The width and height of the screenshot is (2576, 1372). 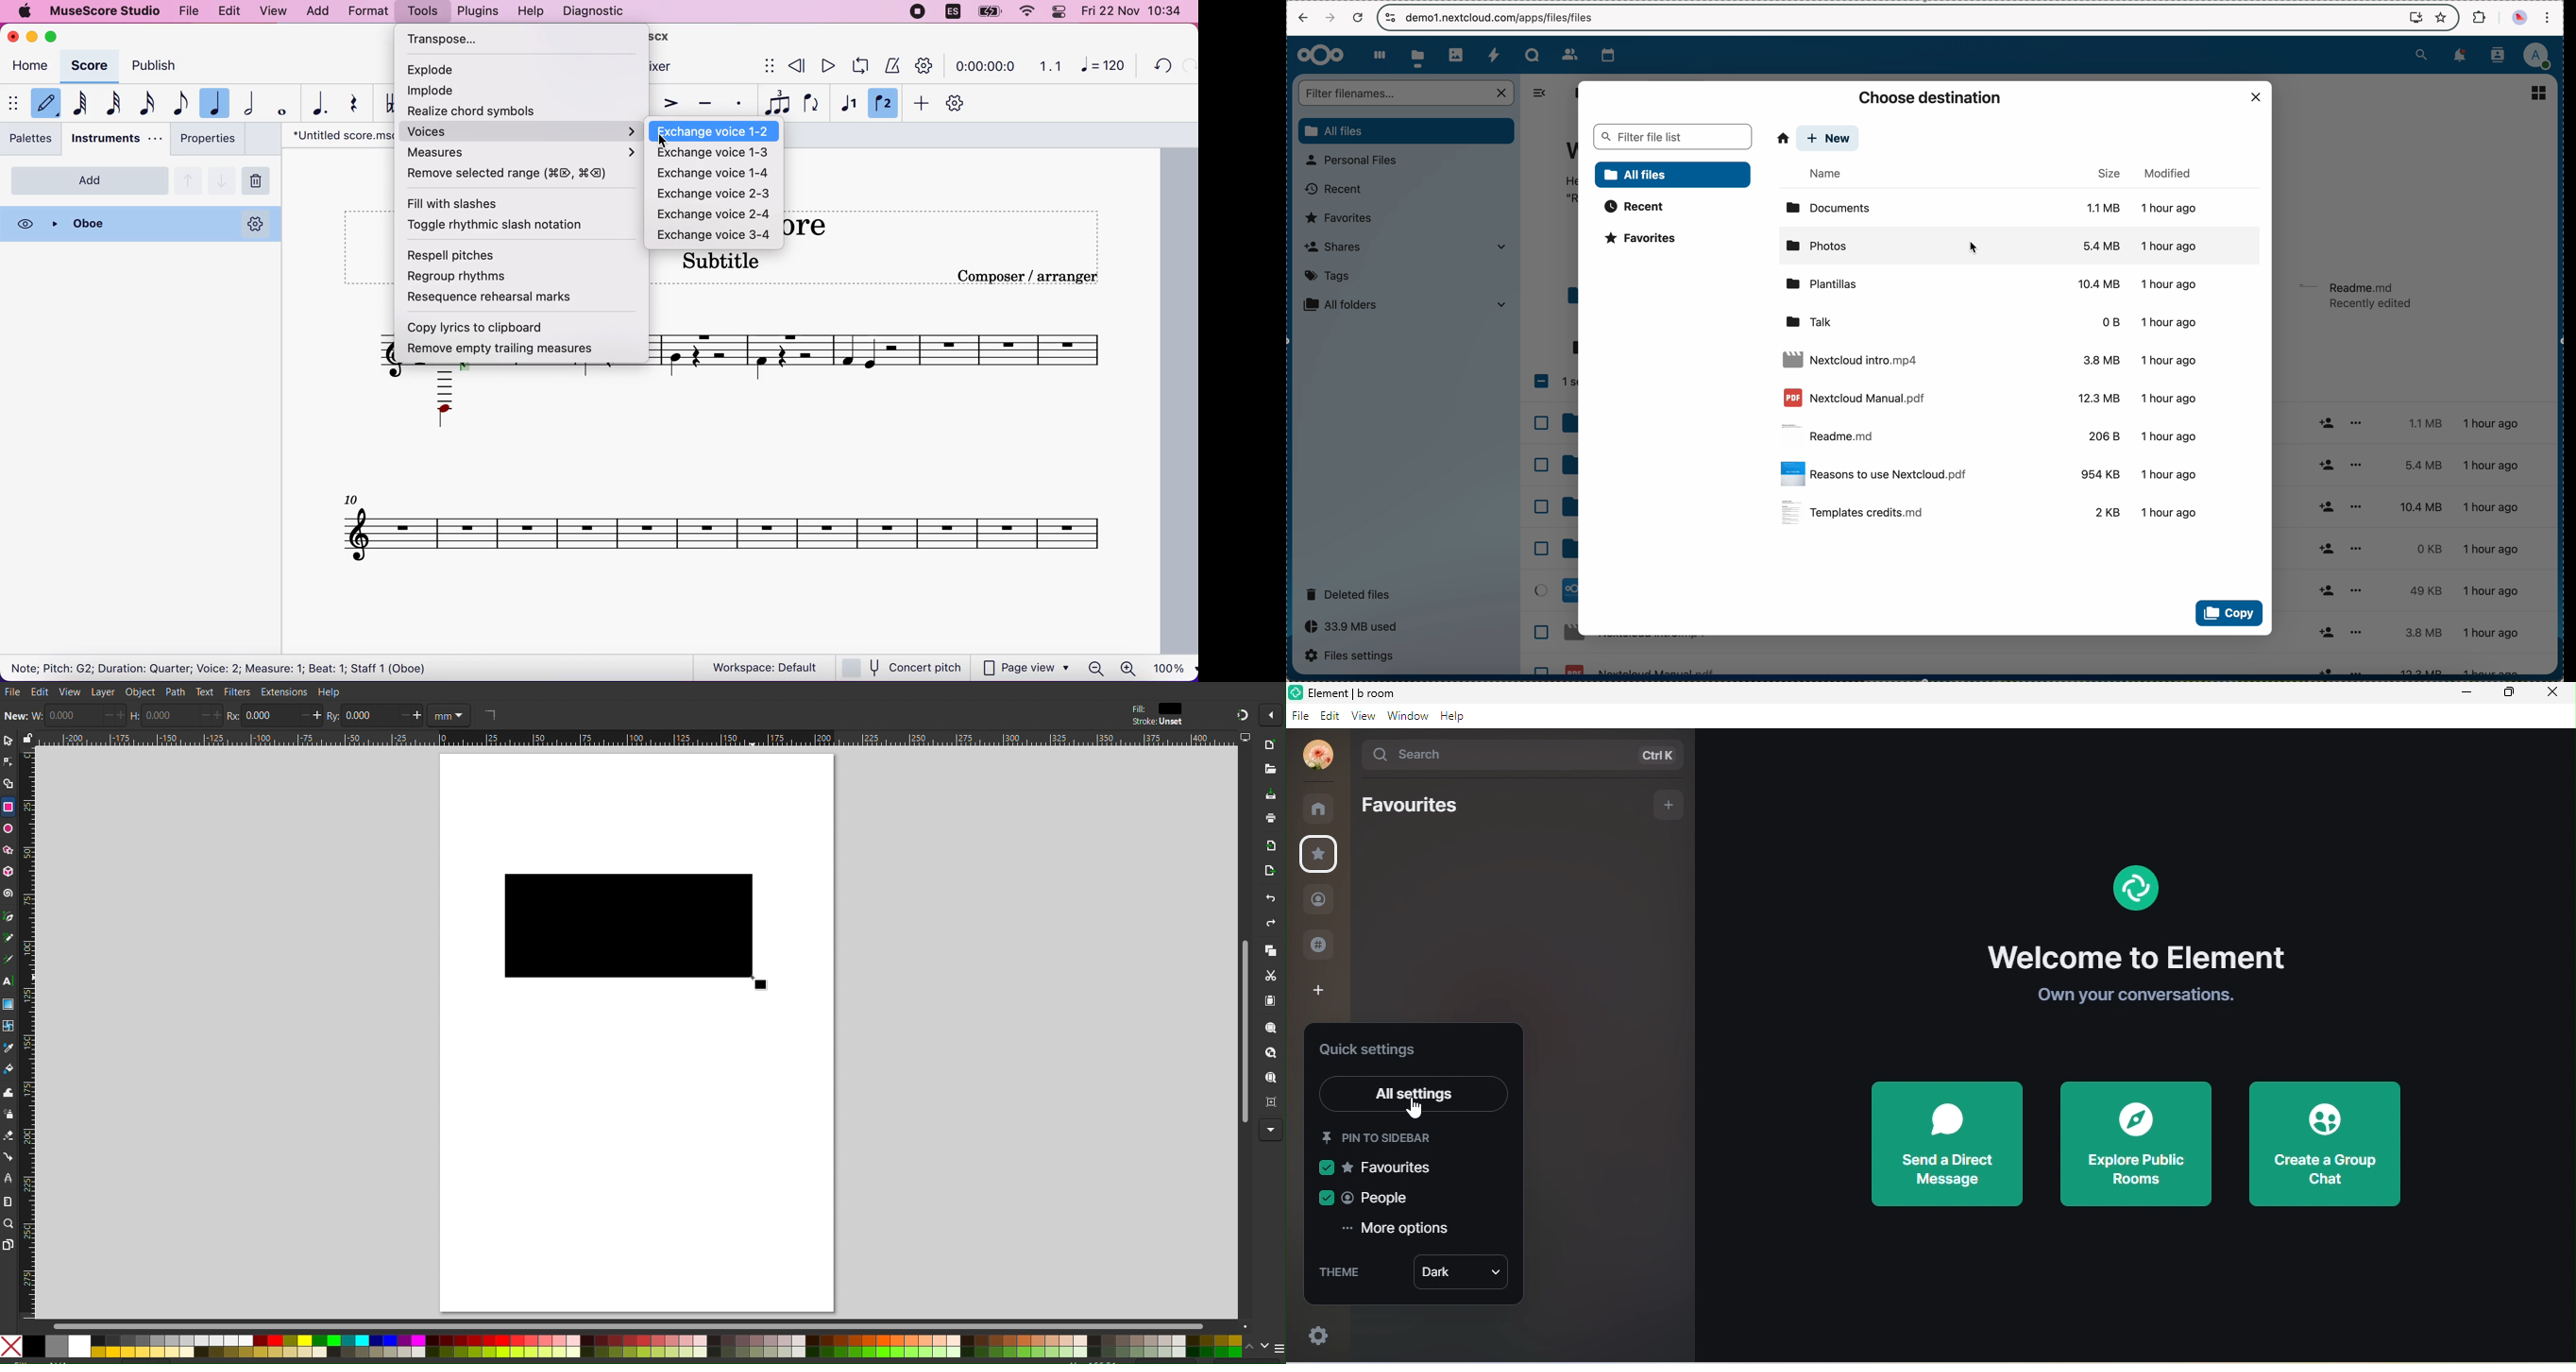 What do you see at coordinates (1330, 716) in the screenshot?
I see `edit` at bounding box center [1330, 716].